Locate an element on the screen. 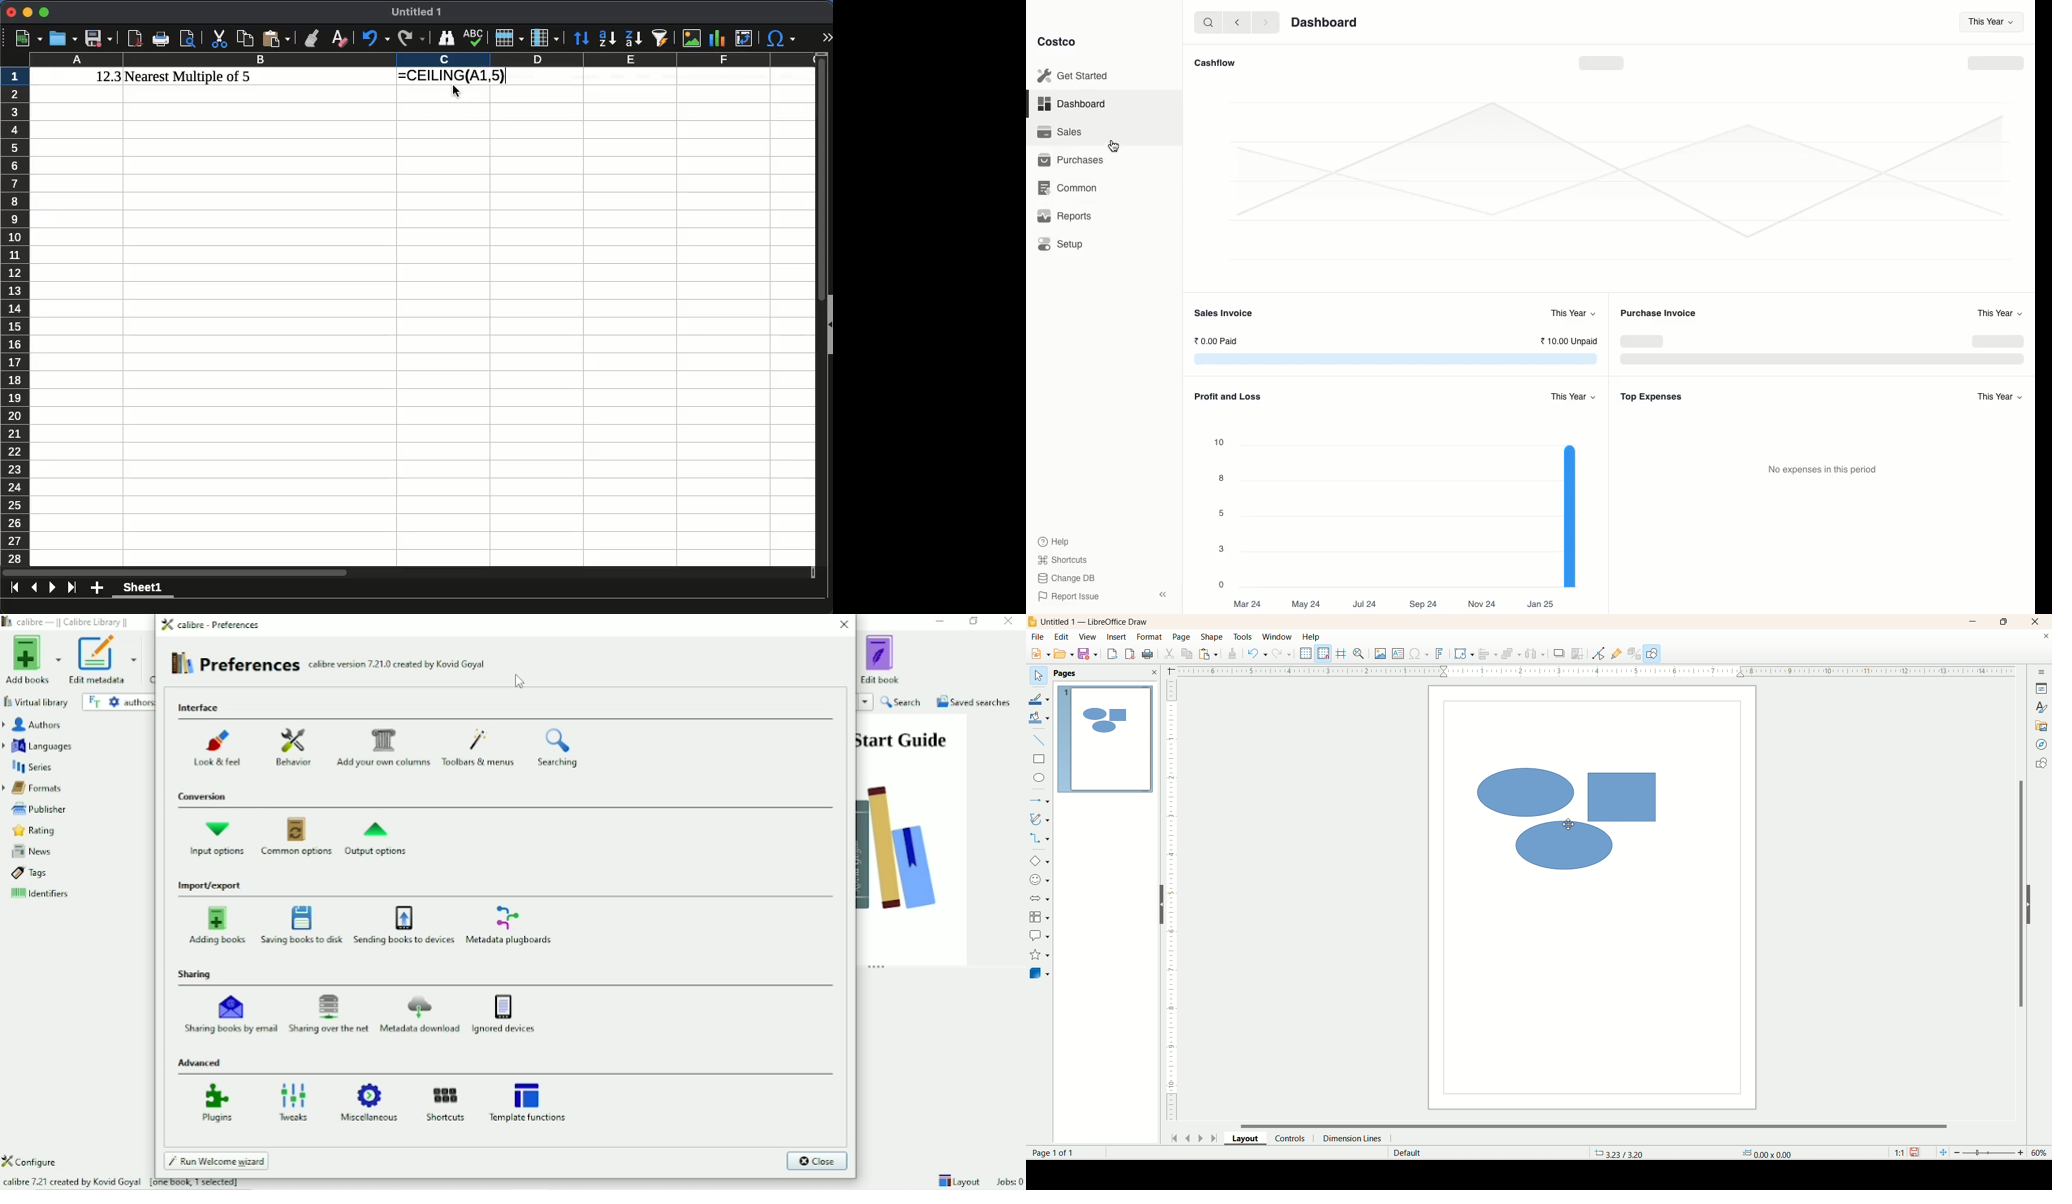  zoom slider is located at coordinates (1992, 1154).